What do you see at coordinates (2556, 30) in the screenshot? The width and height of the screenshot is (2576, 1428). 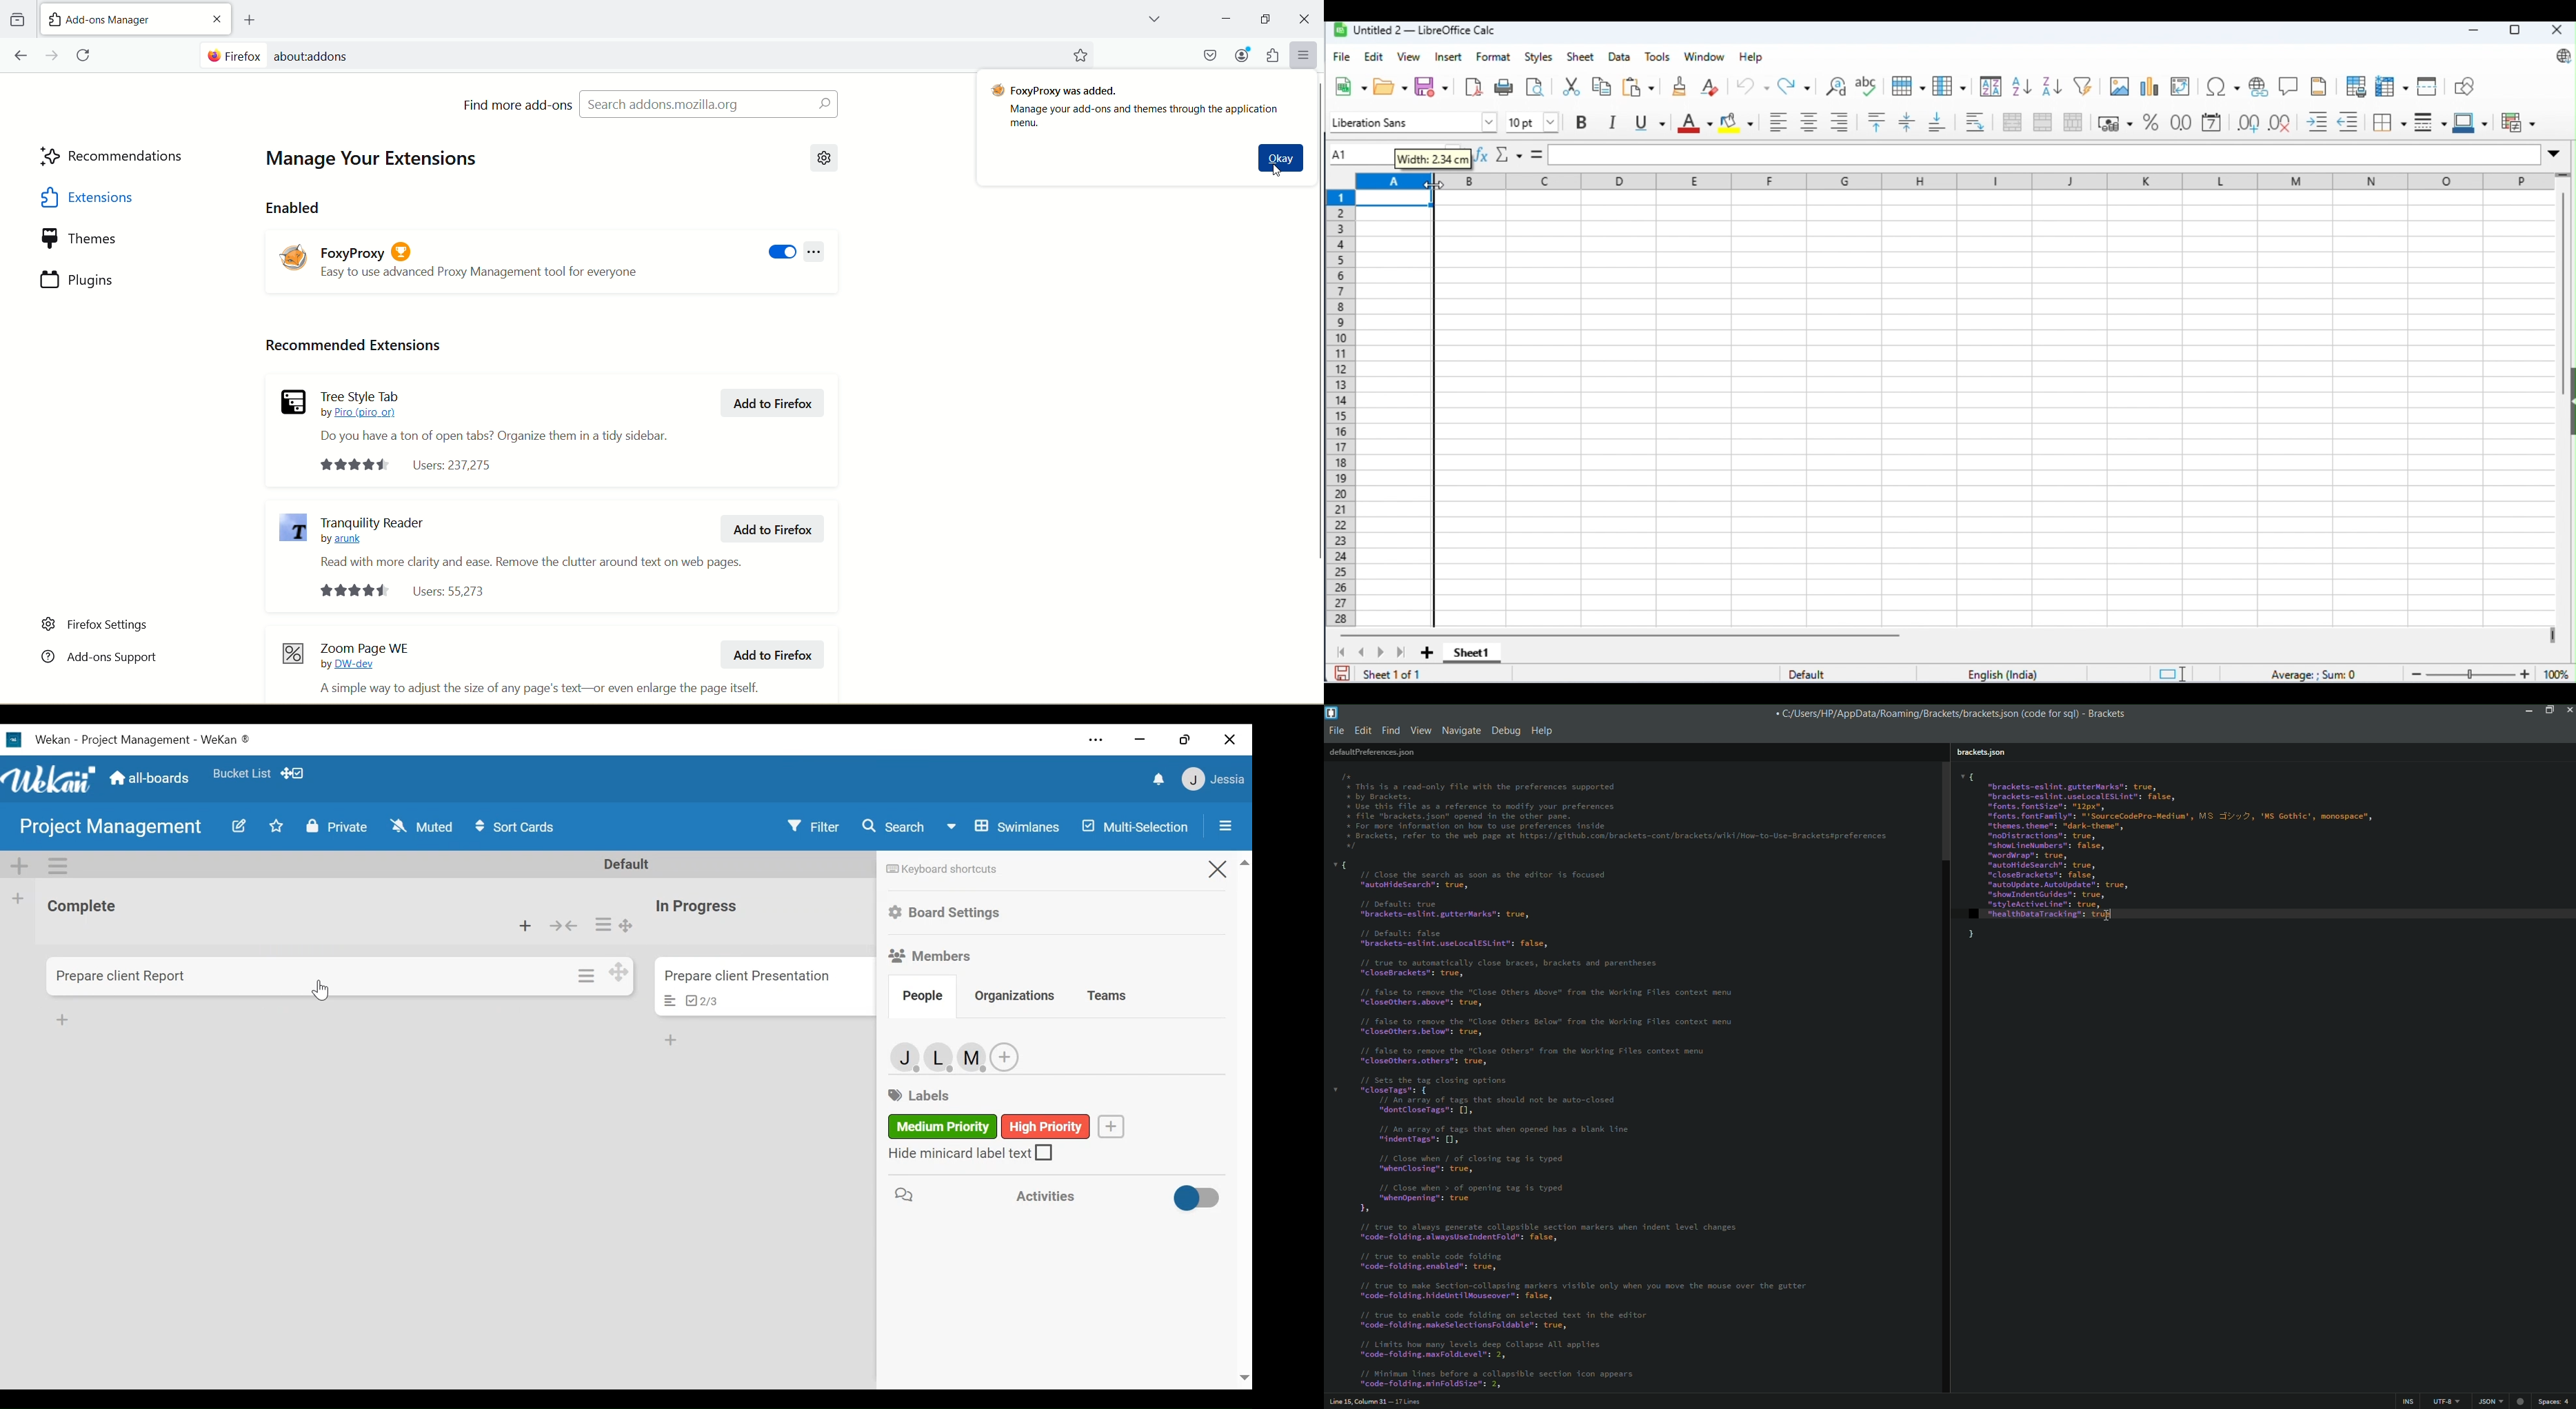 I see `close` at bounding box center [2556, 30].